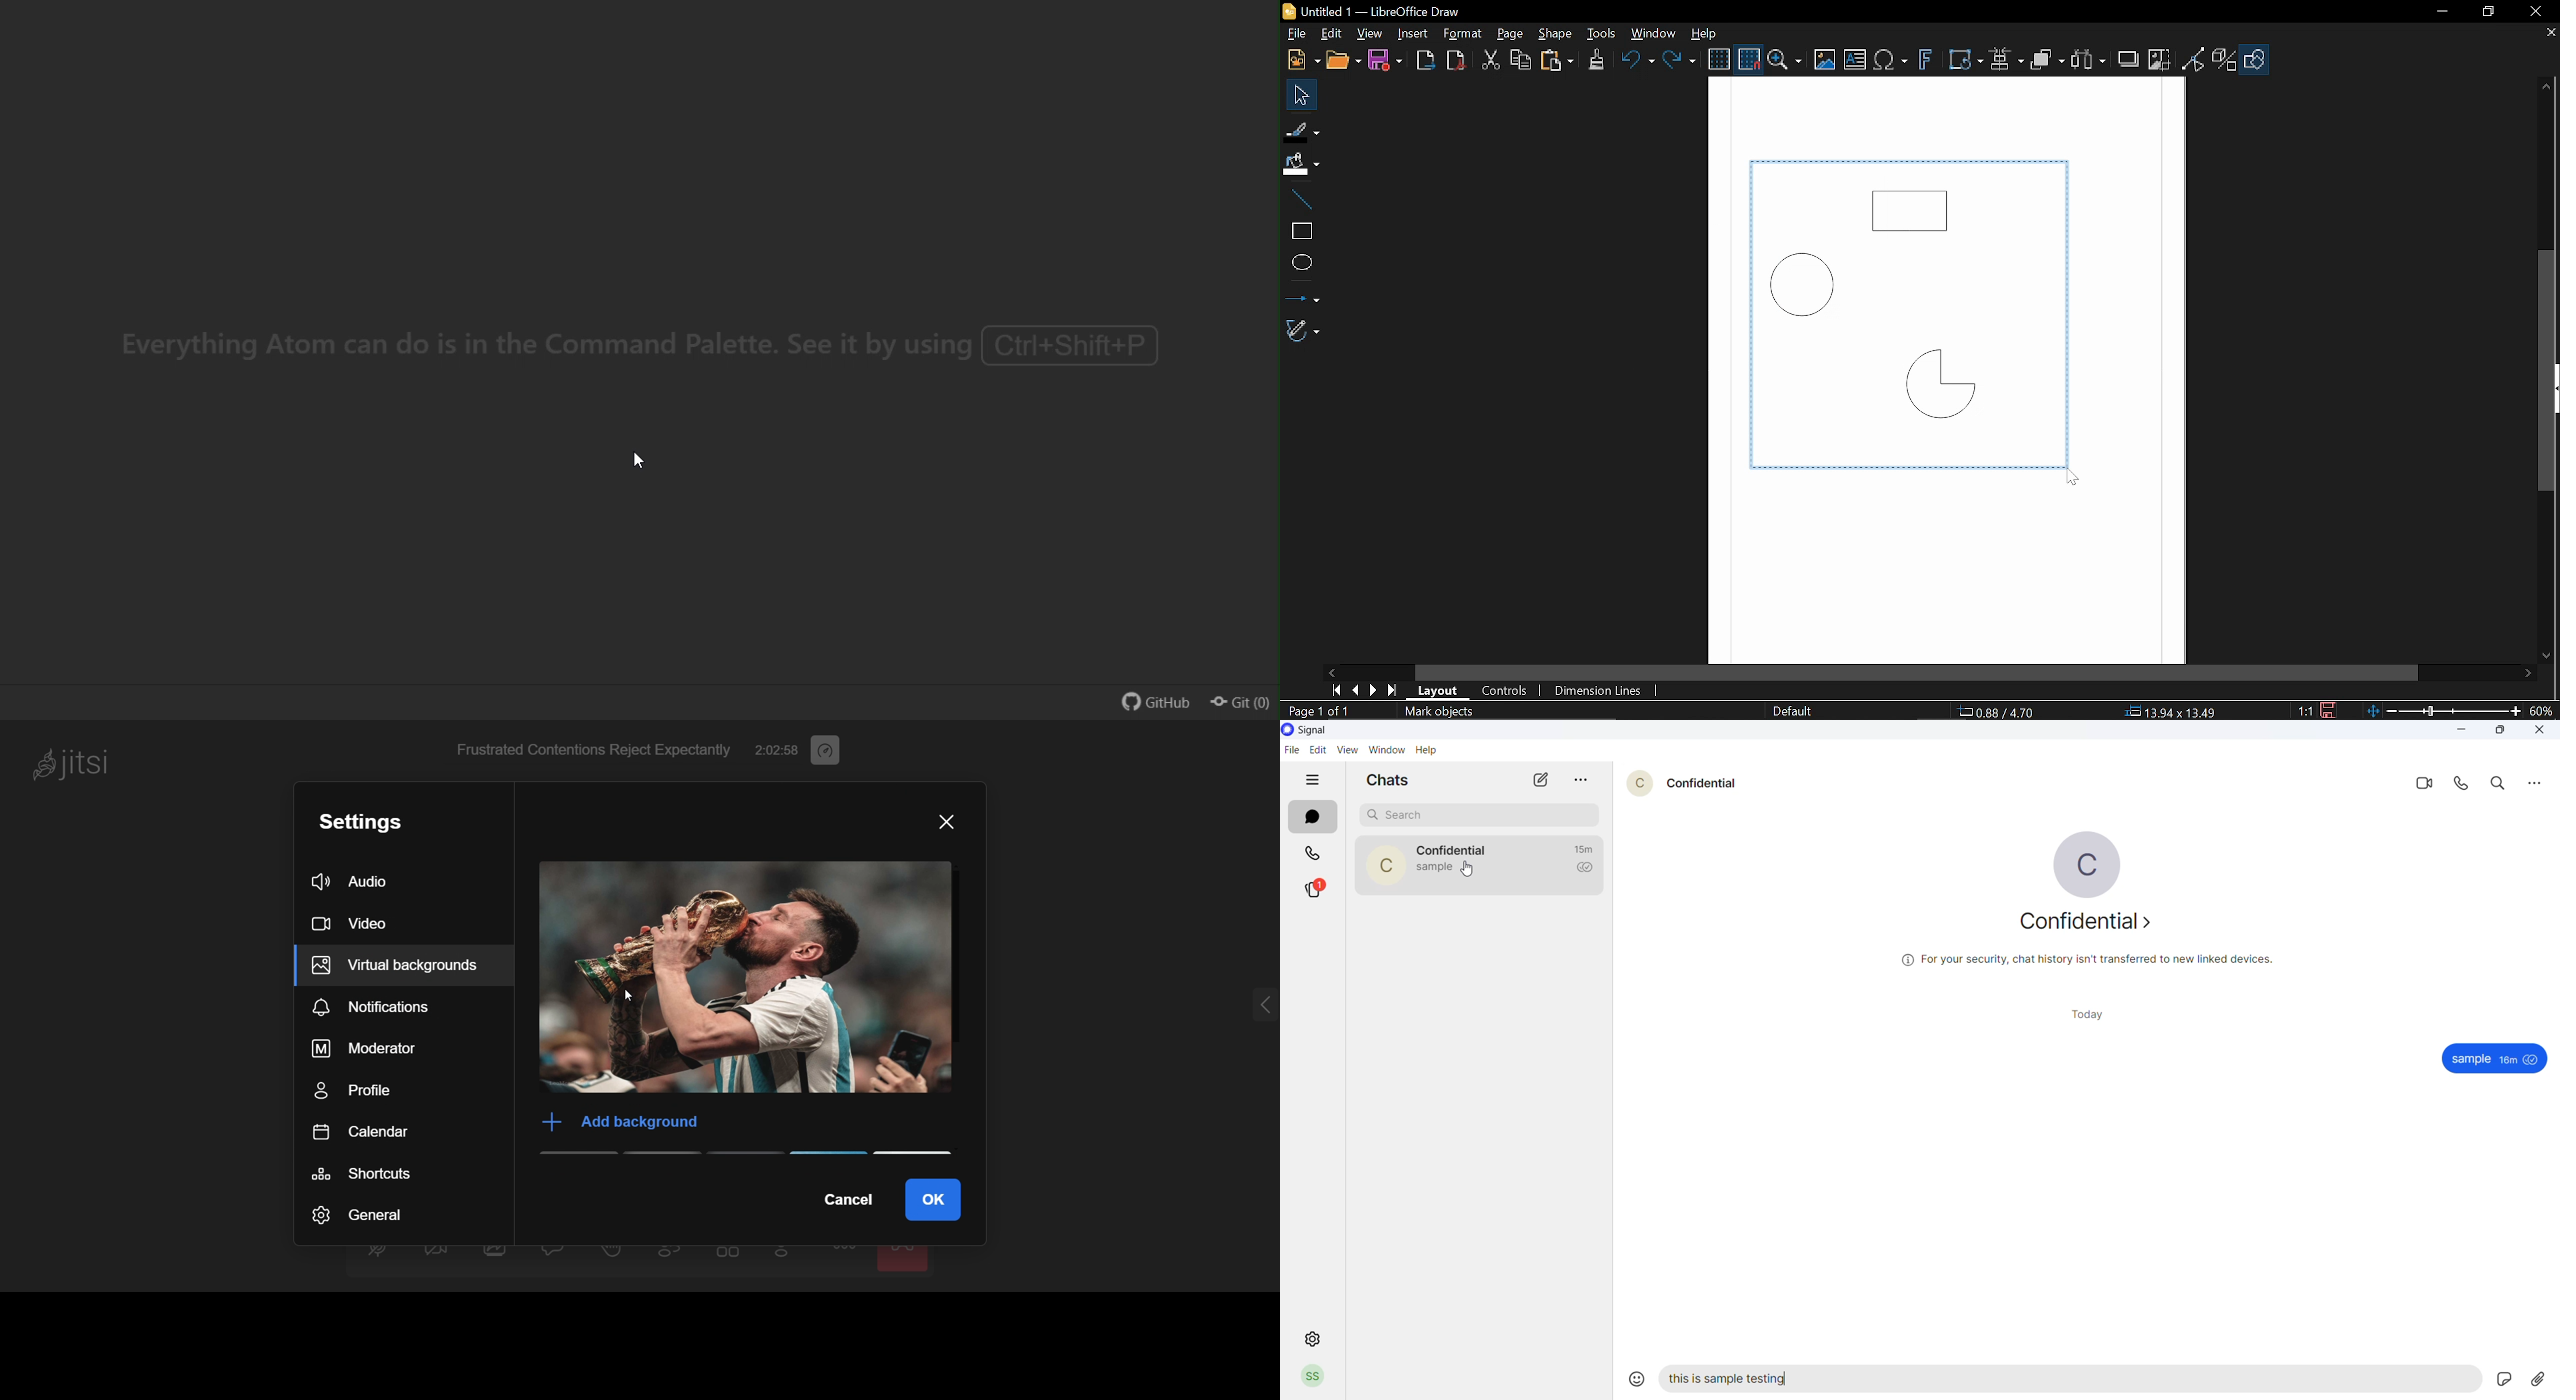 The width and height of the screenshot is (2576, 1400). Describe the element at coordinates (1331, 672) in the screenshot. I see `Move left` at that location.